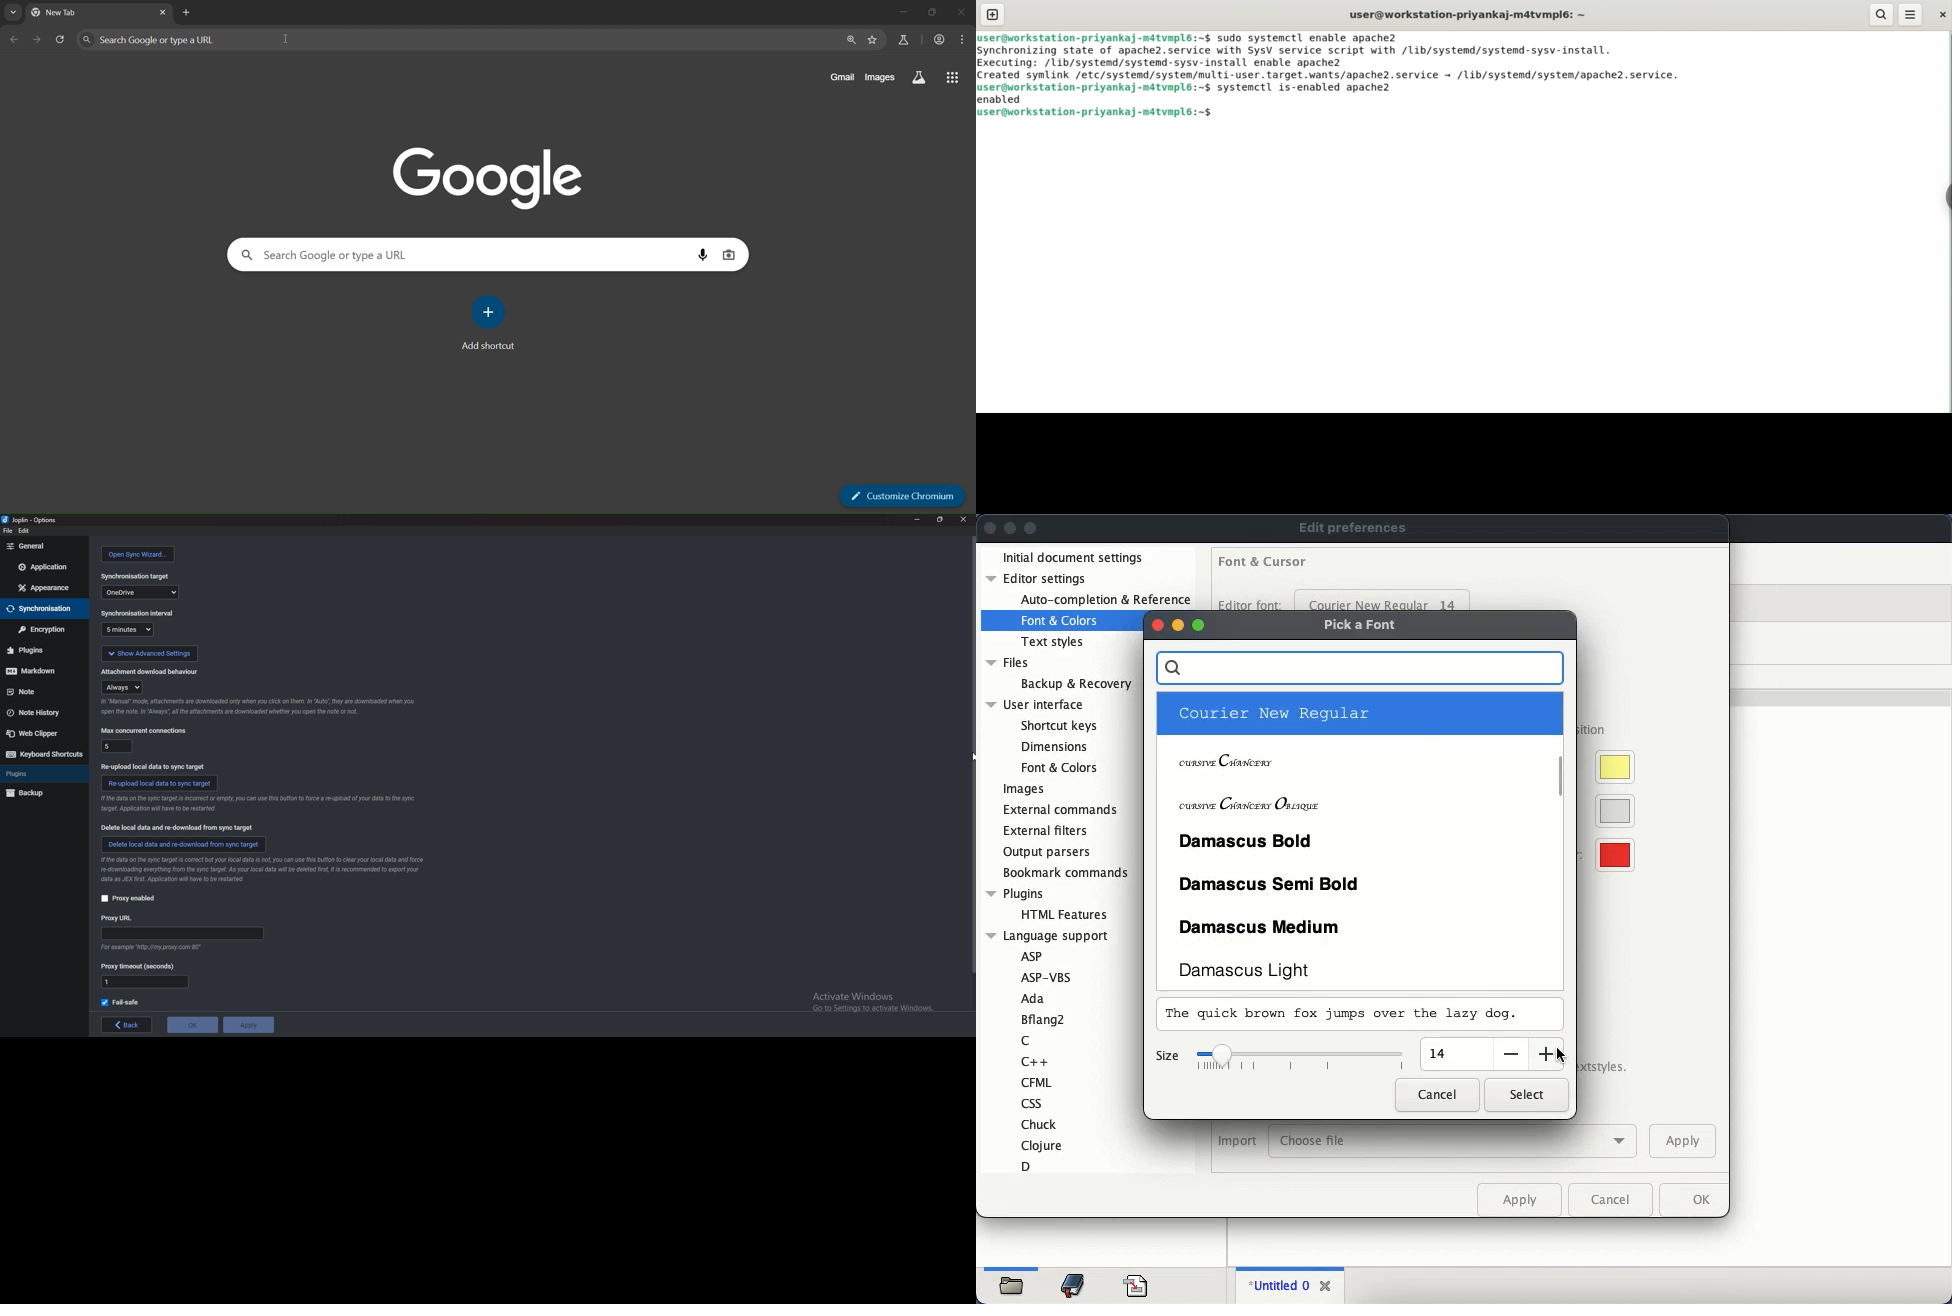  What do you see at coordinates (1058, 726) in the screenshot?
I see `shortcut keys` at bounding box center [1058, 726].